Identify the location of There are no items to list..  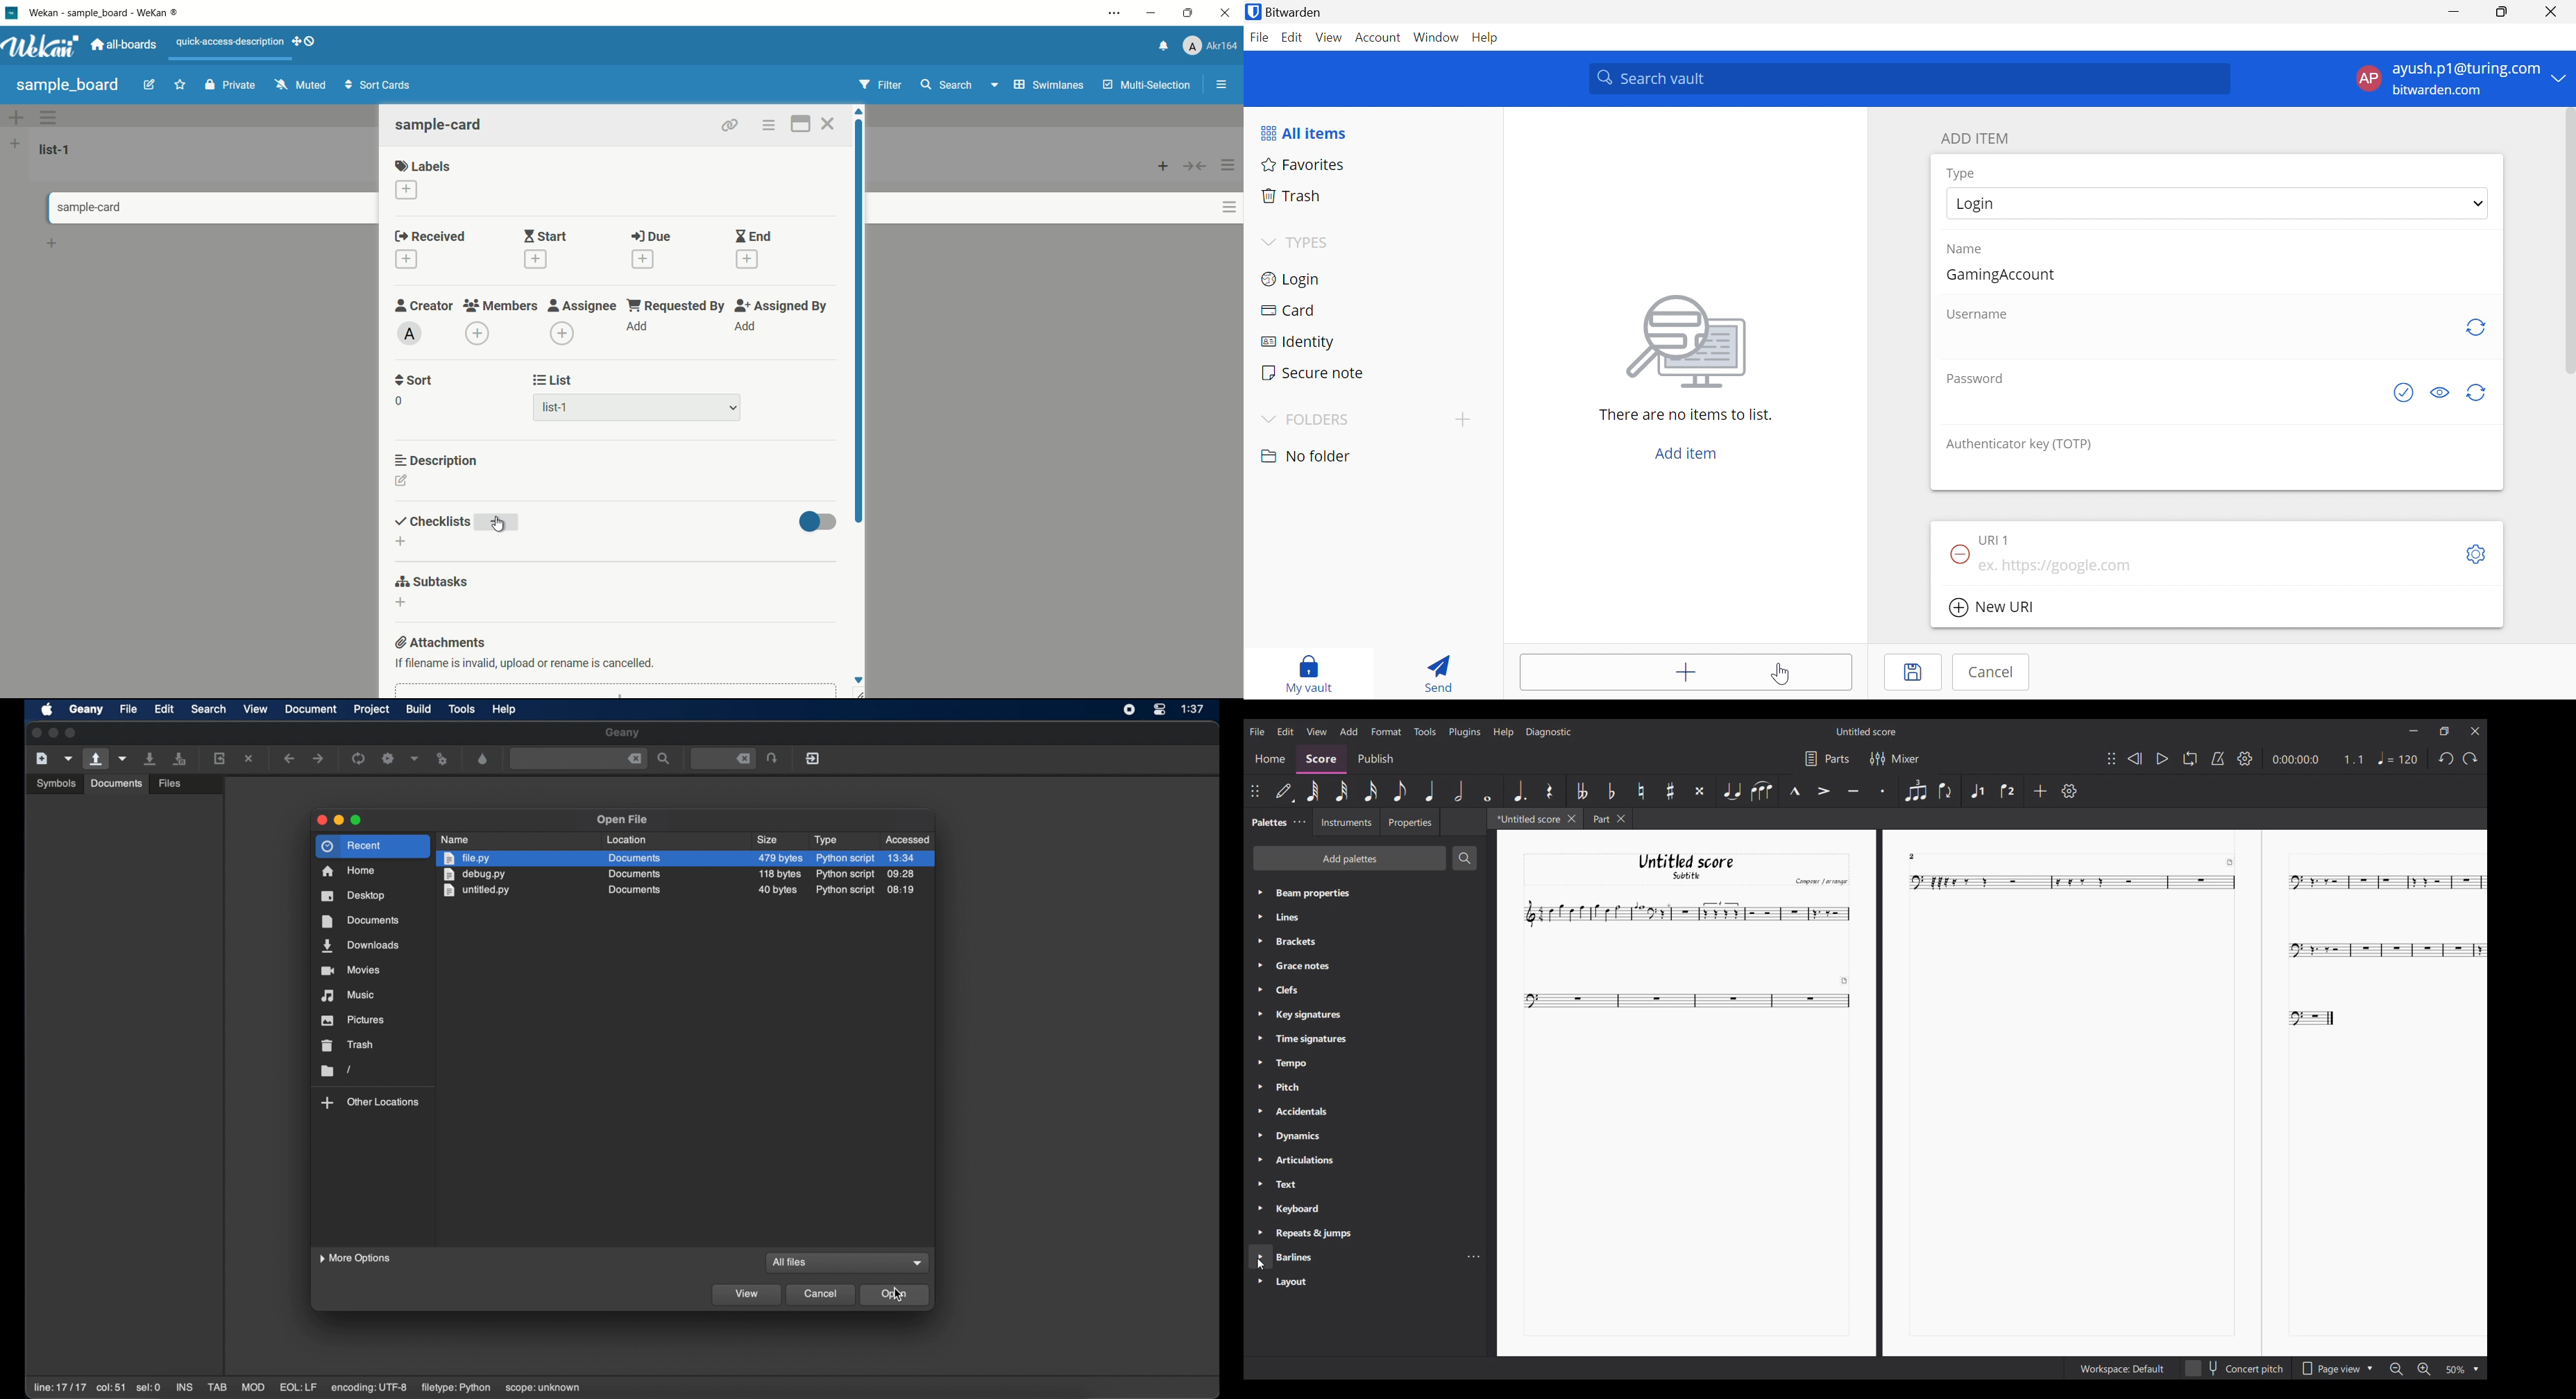
(1686, 416).